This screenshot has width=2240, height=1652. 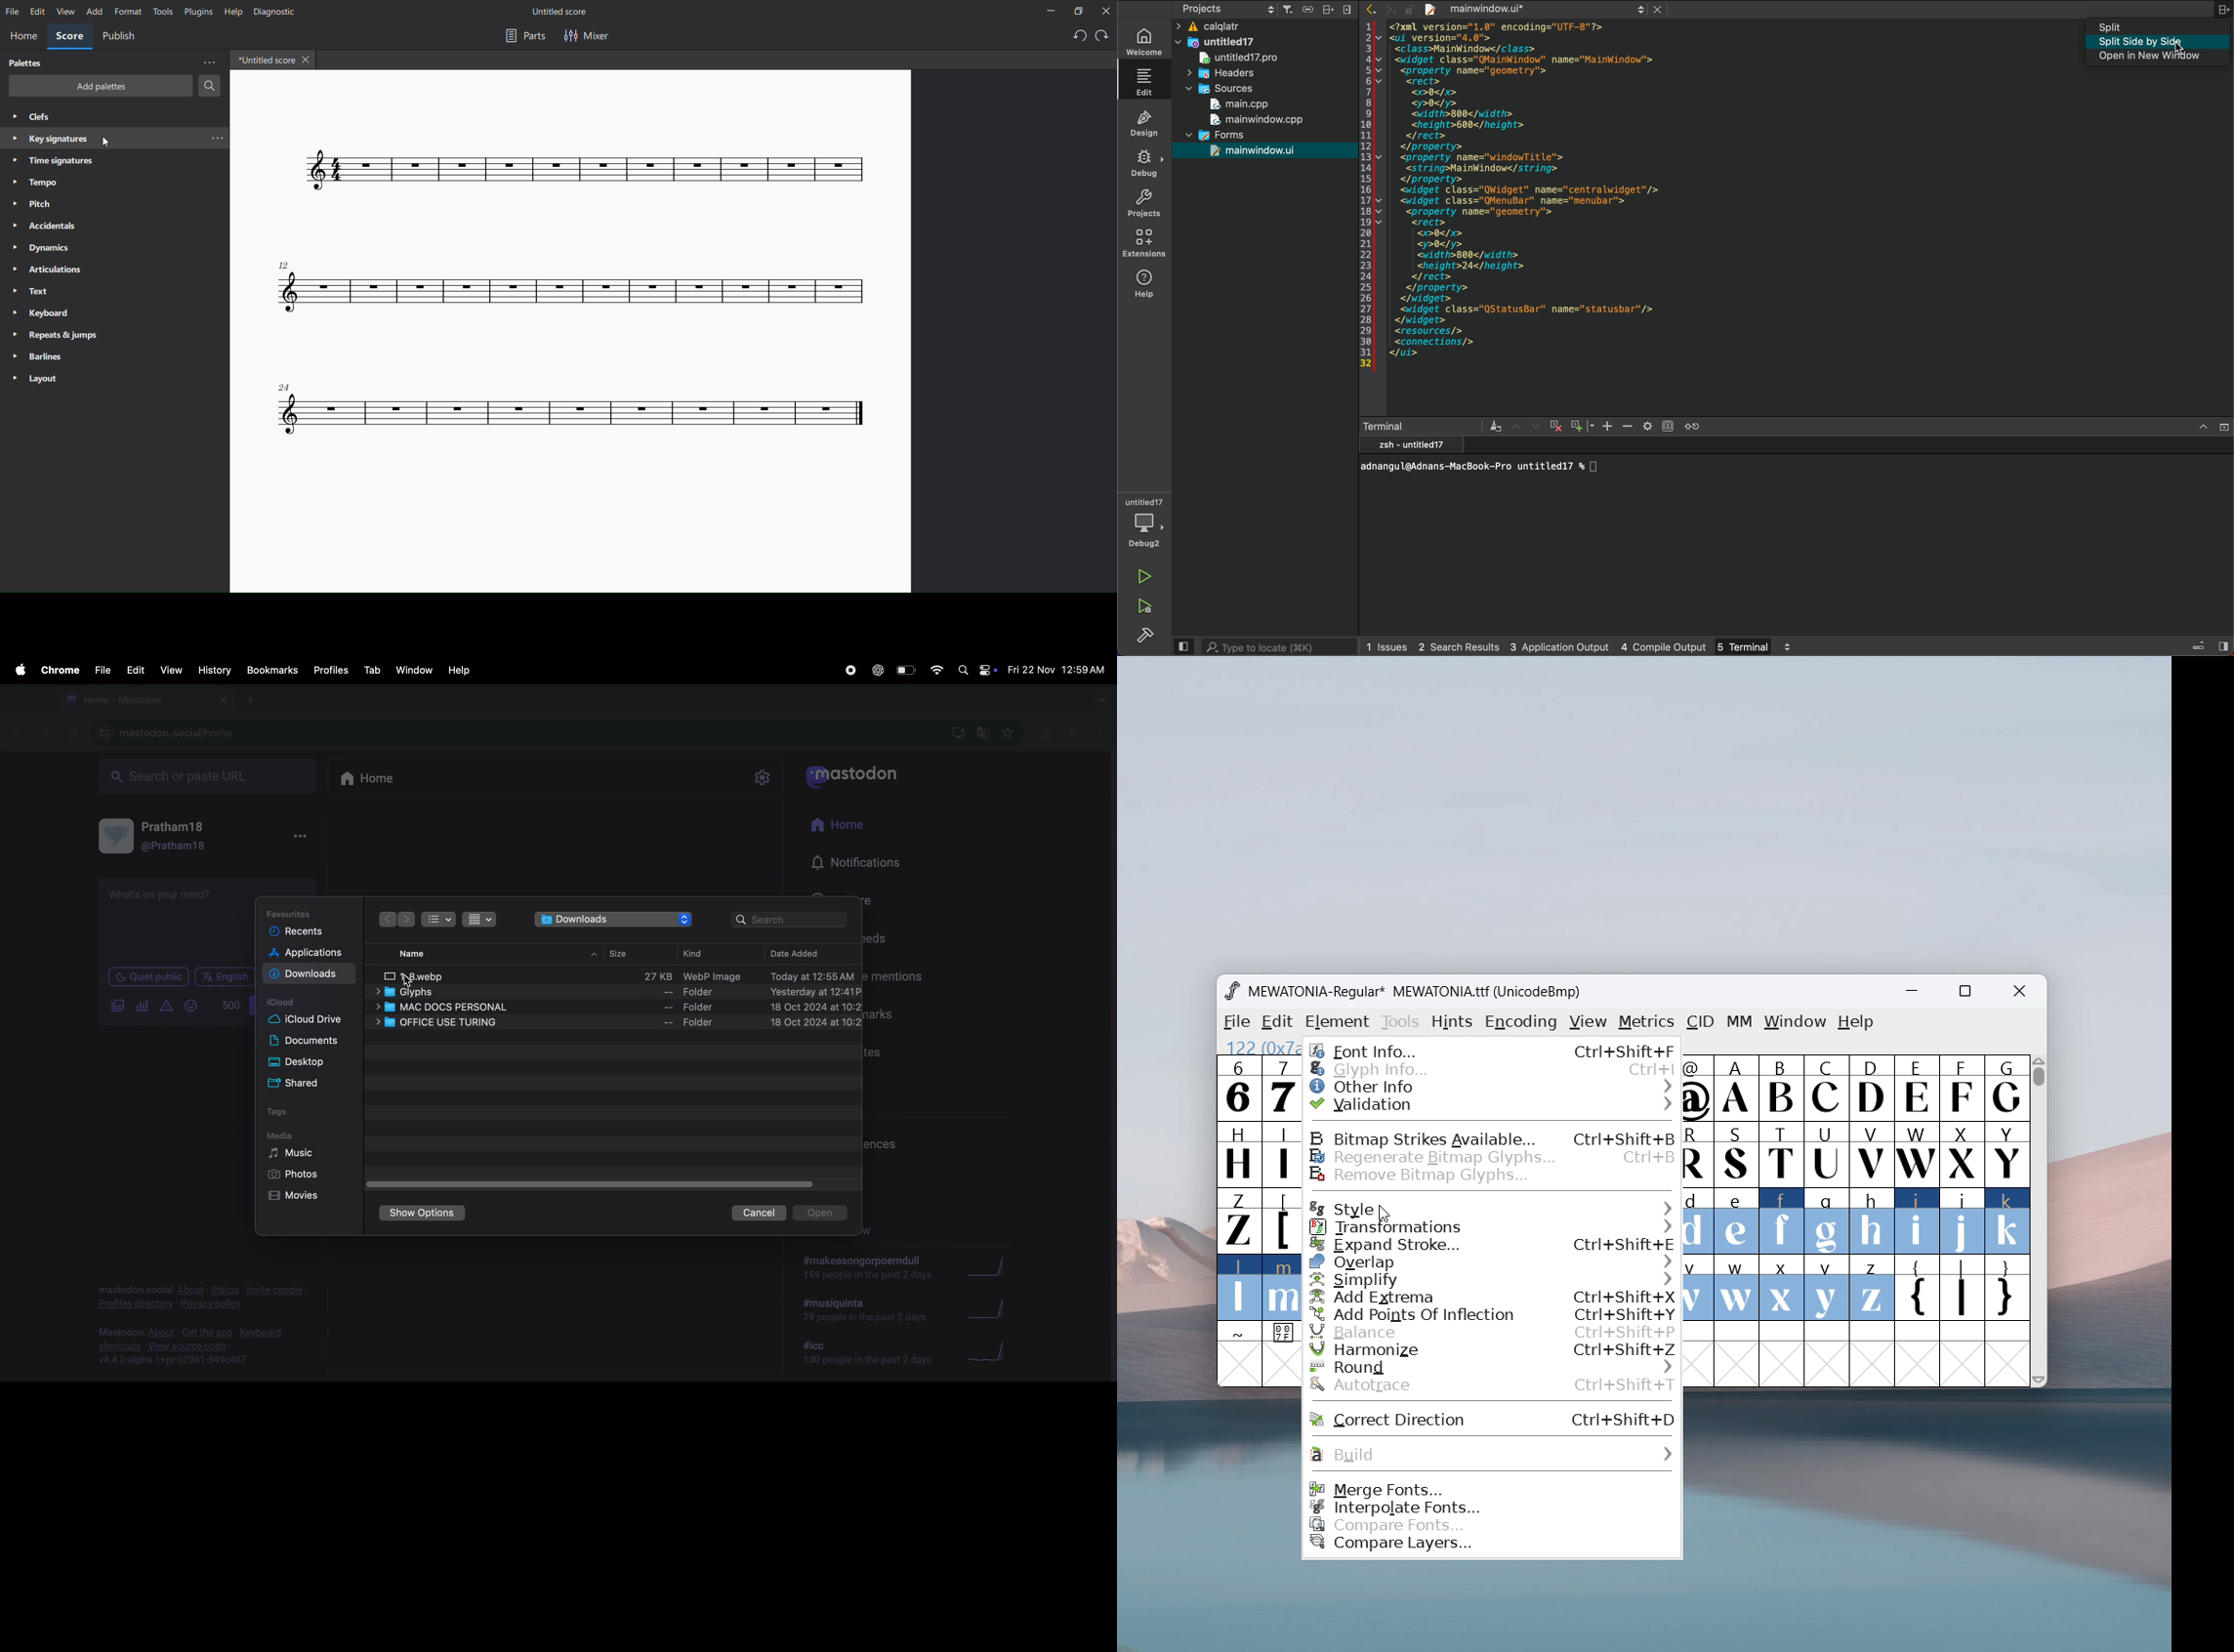 What do you see at coordinates (873, 670) in the screenshot?
I see `chatgpt` at bounding box center [873, 670].